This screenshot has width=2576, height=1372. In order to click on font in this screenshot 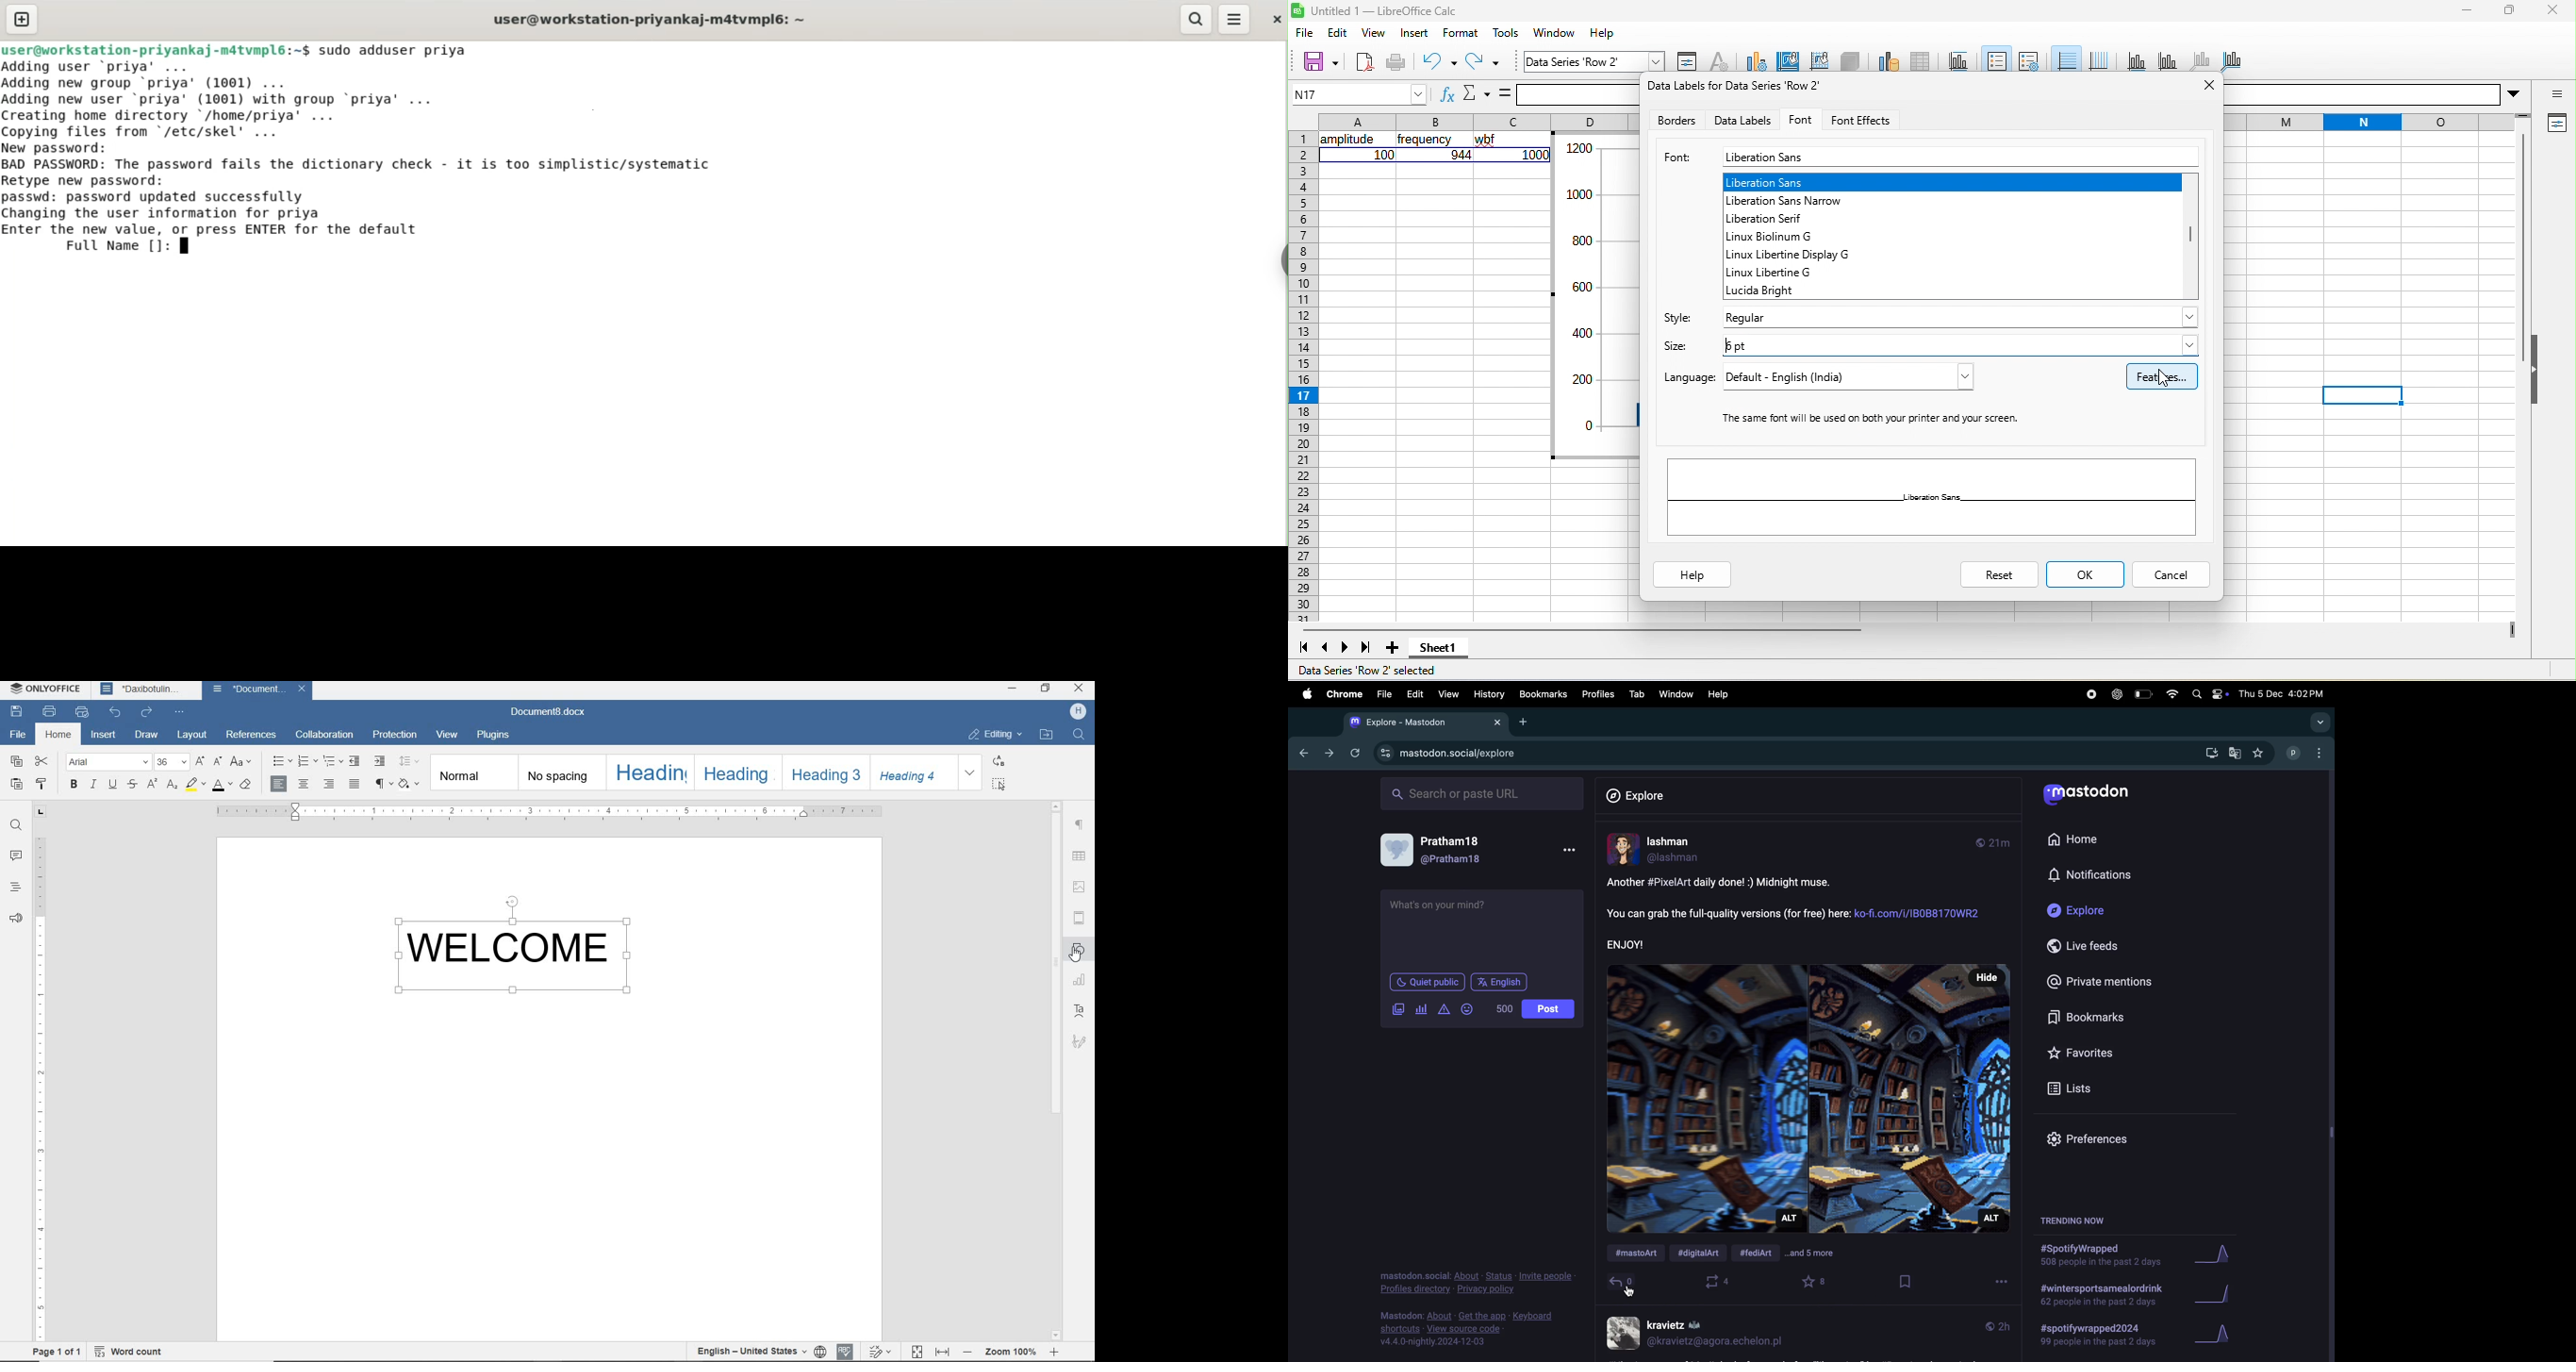, I will do `click(1676, 158)`.